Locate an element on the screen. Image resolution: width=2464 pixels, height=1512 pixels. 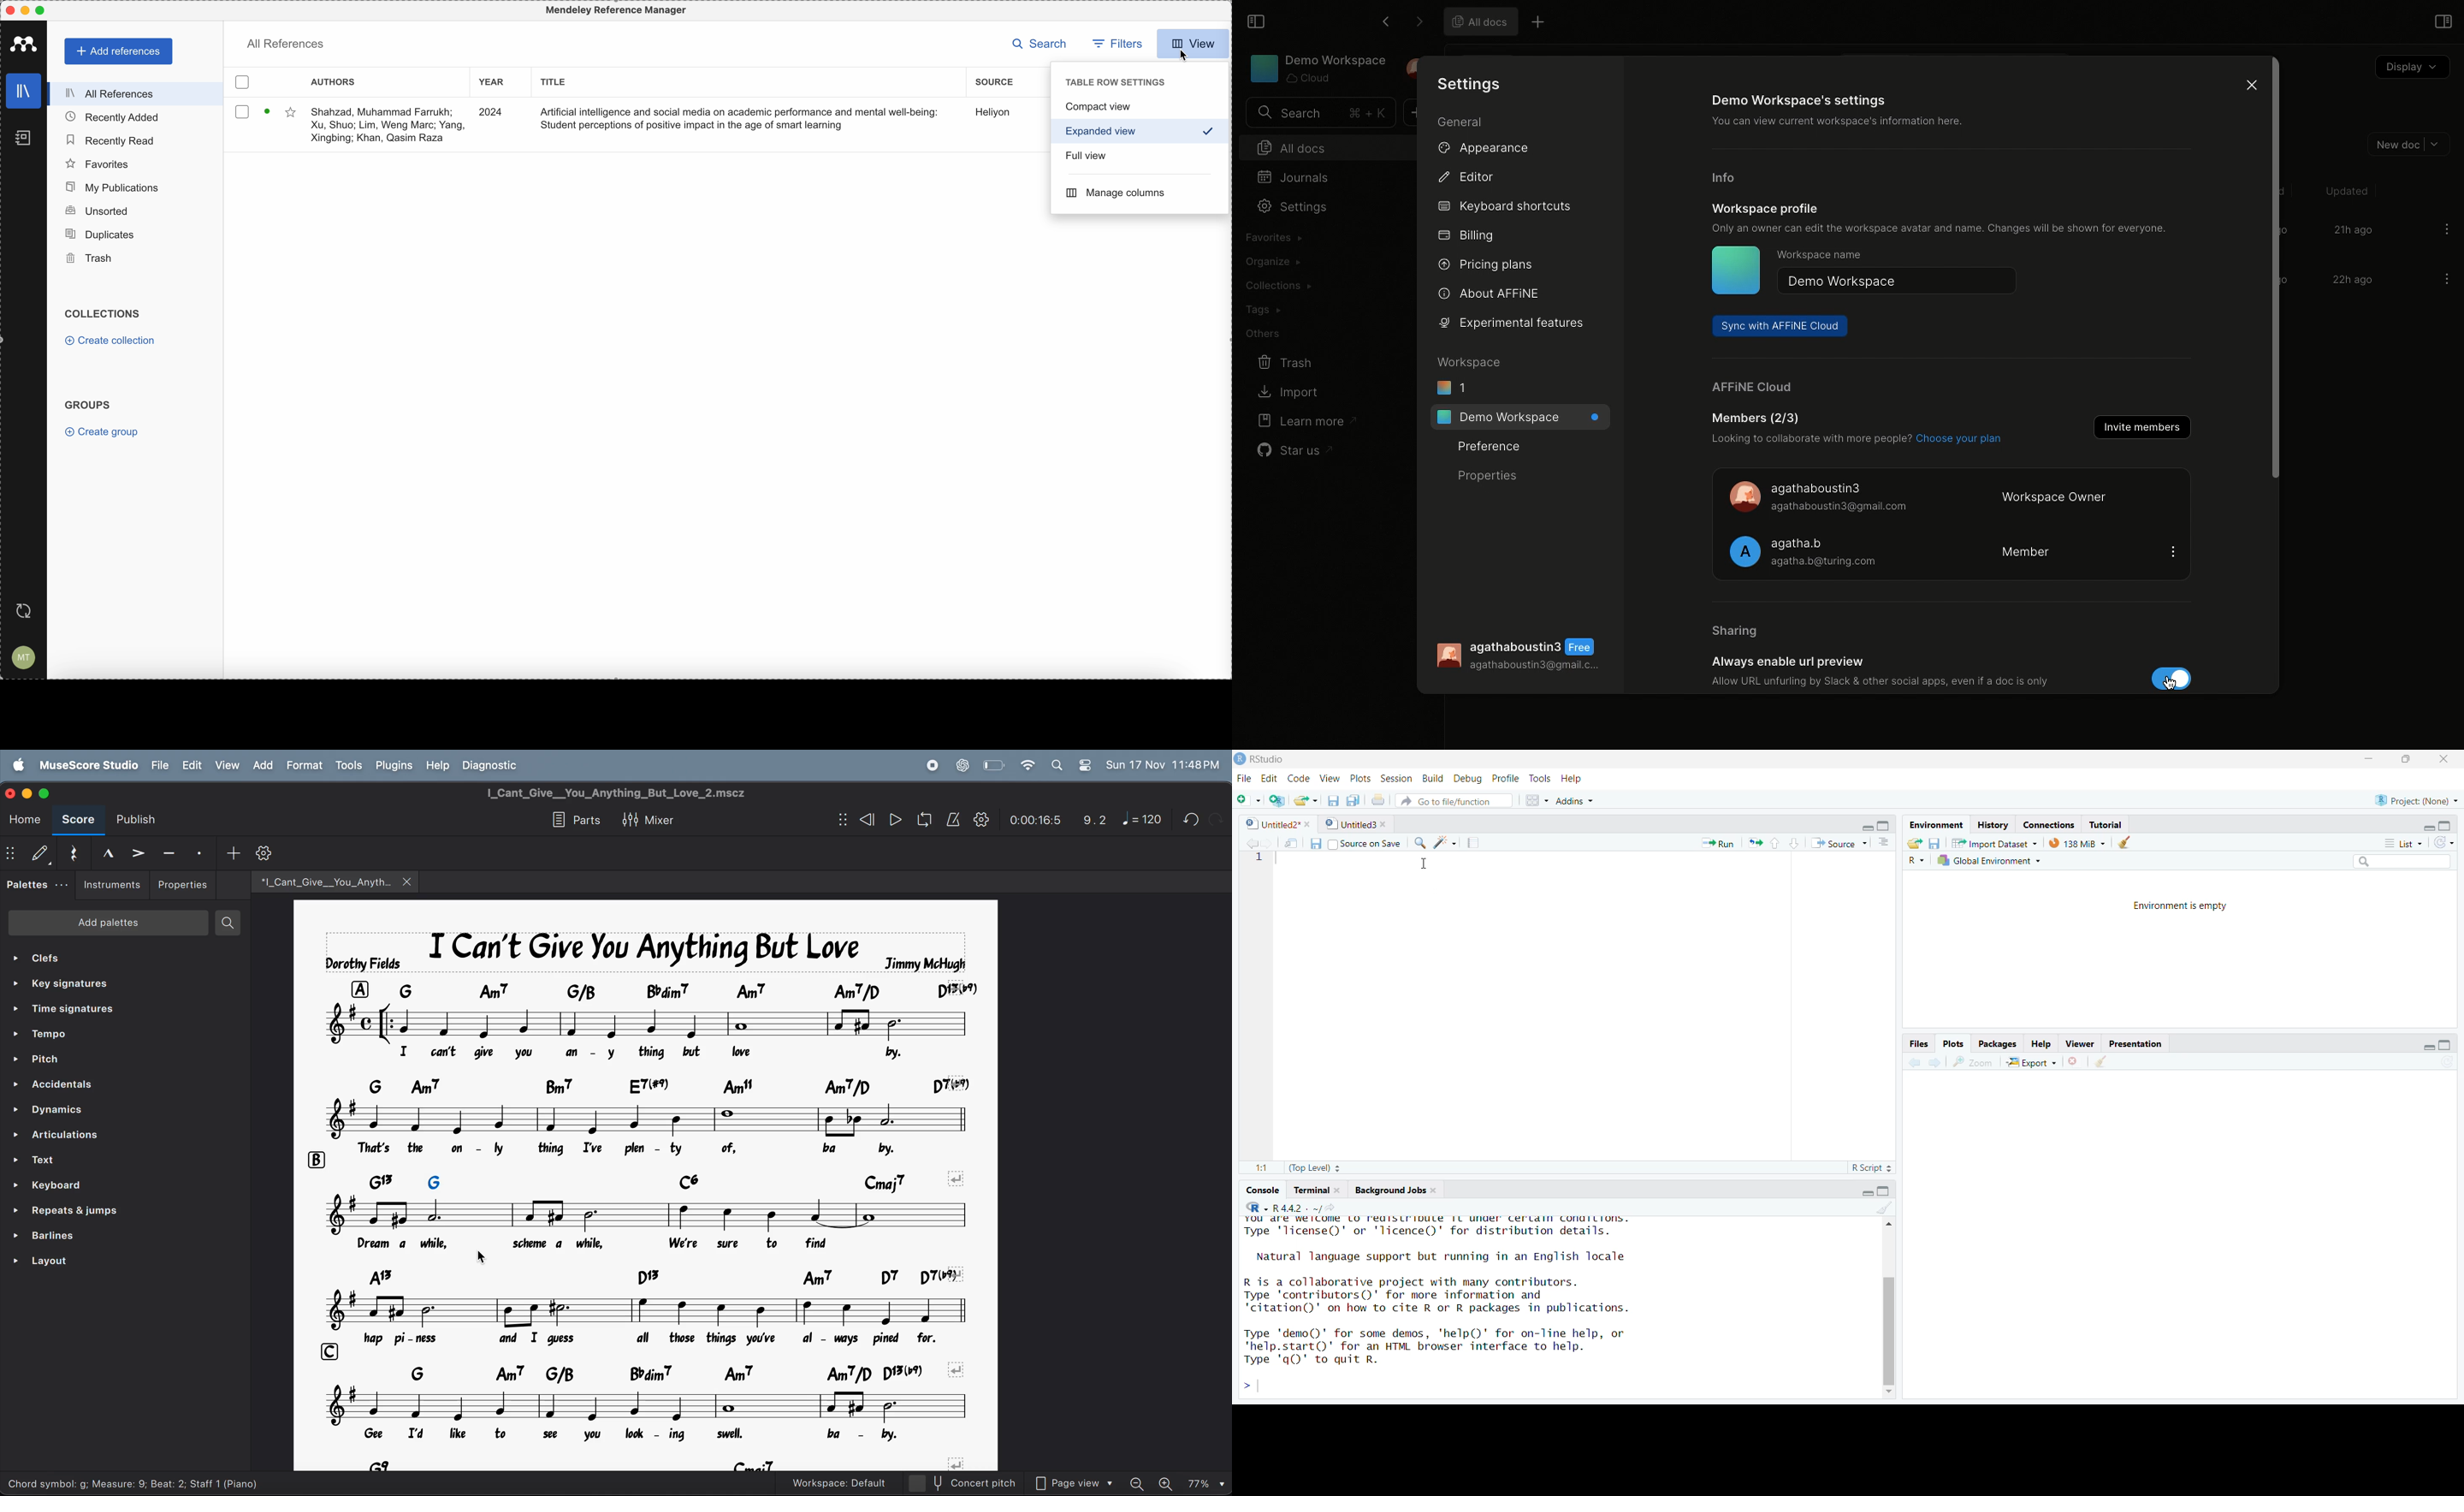
File is located at coordinates (1243, 776).